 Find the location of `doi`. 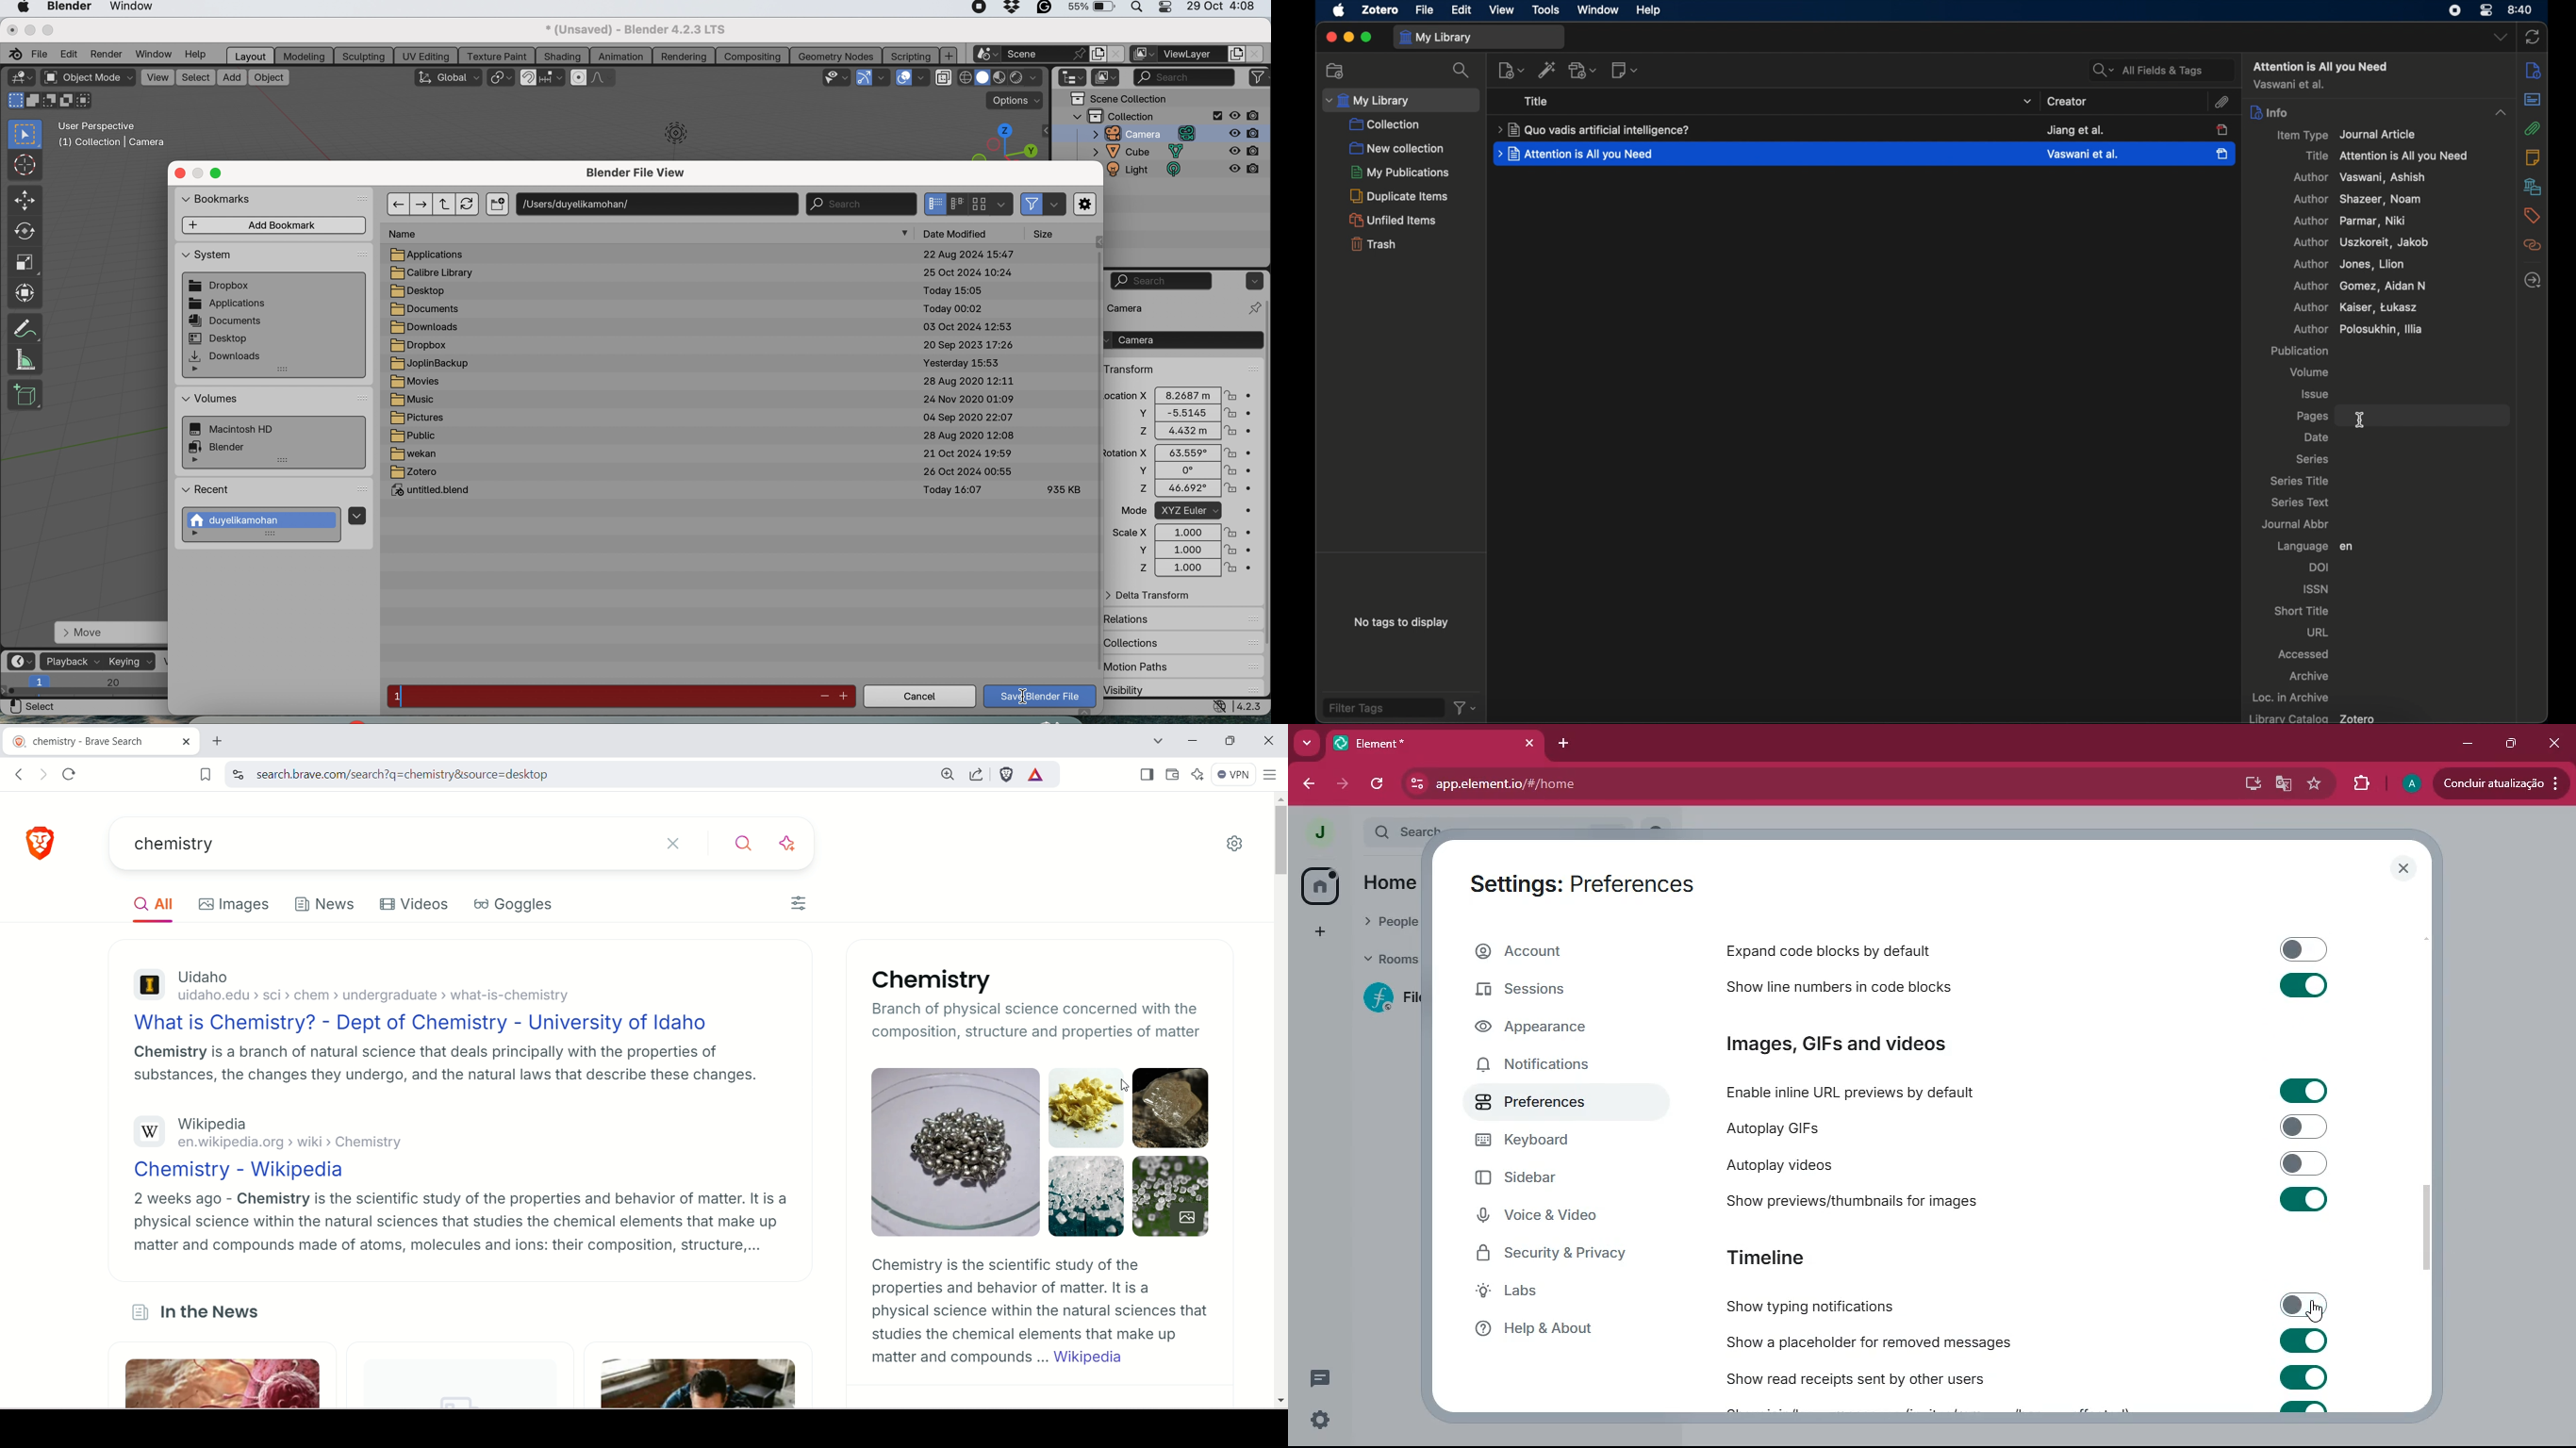

doi is located at coordinates (2321, 567).